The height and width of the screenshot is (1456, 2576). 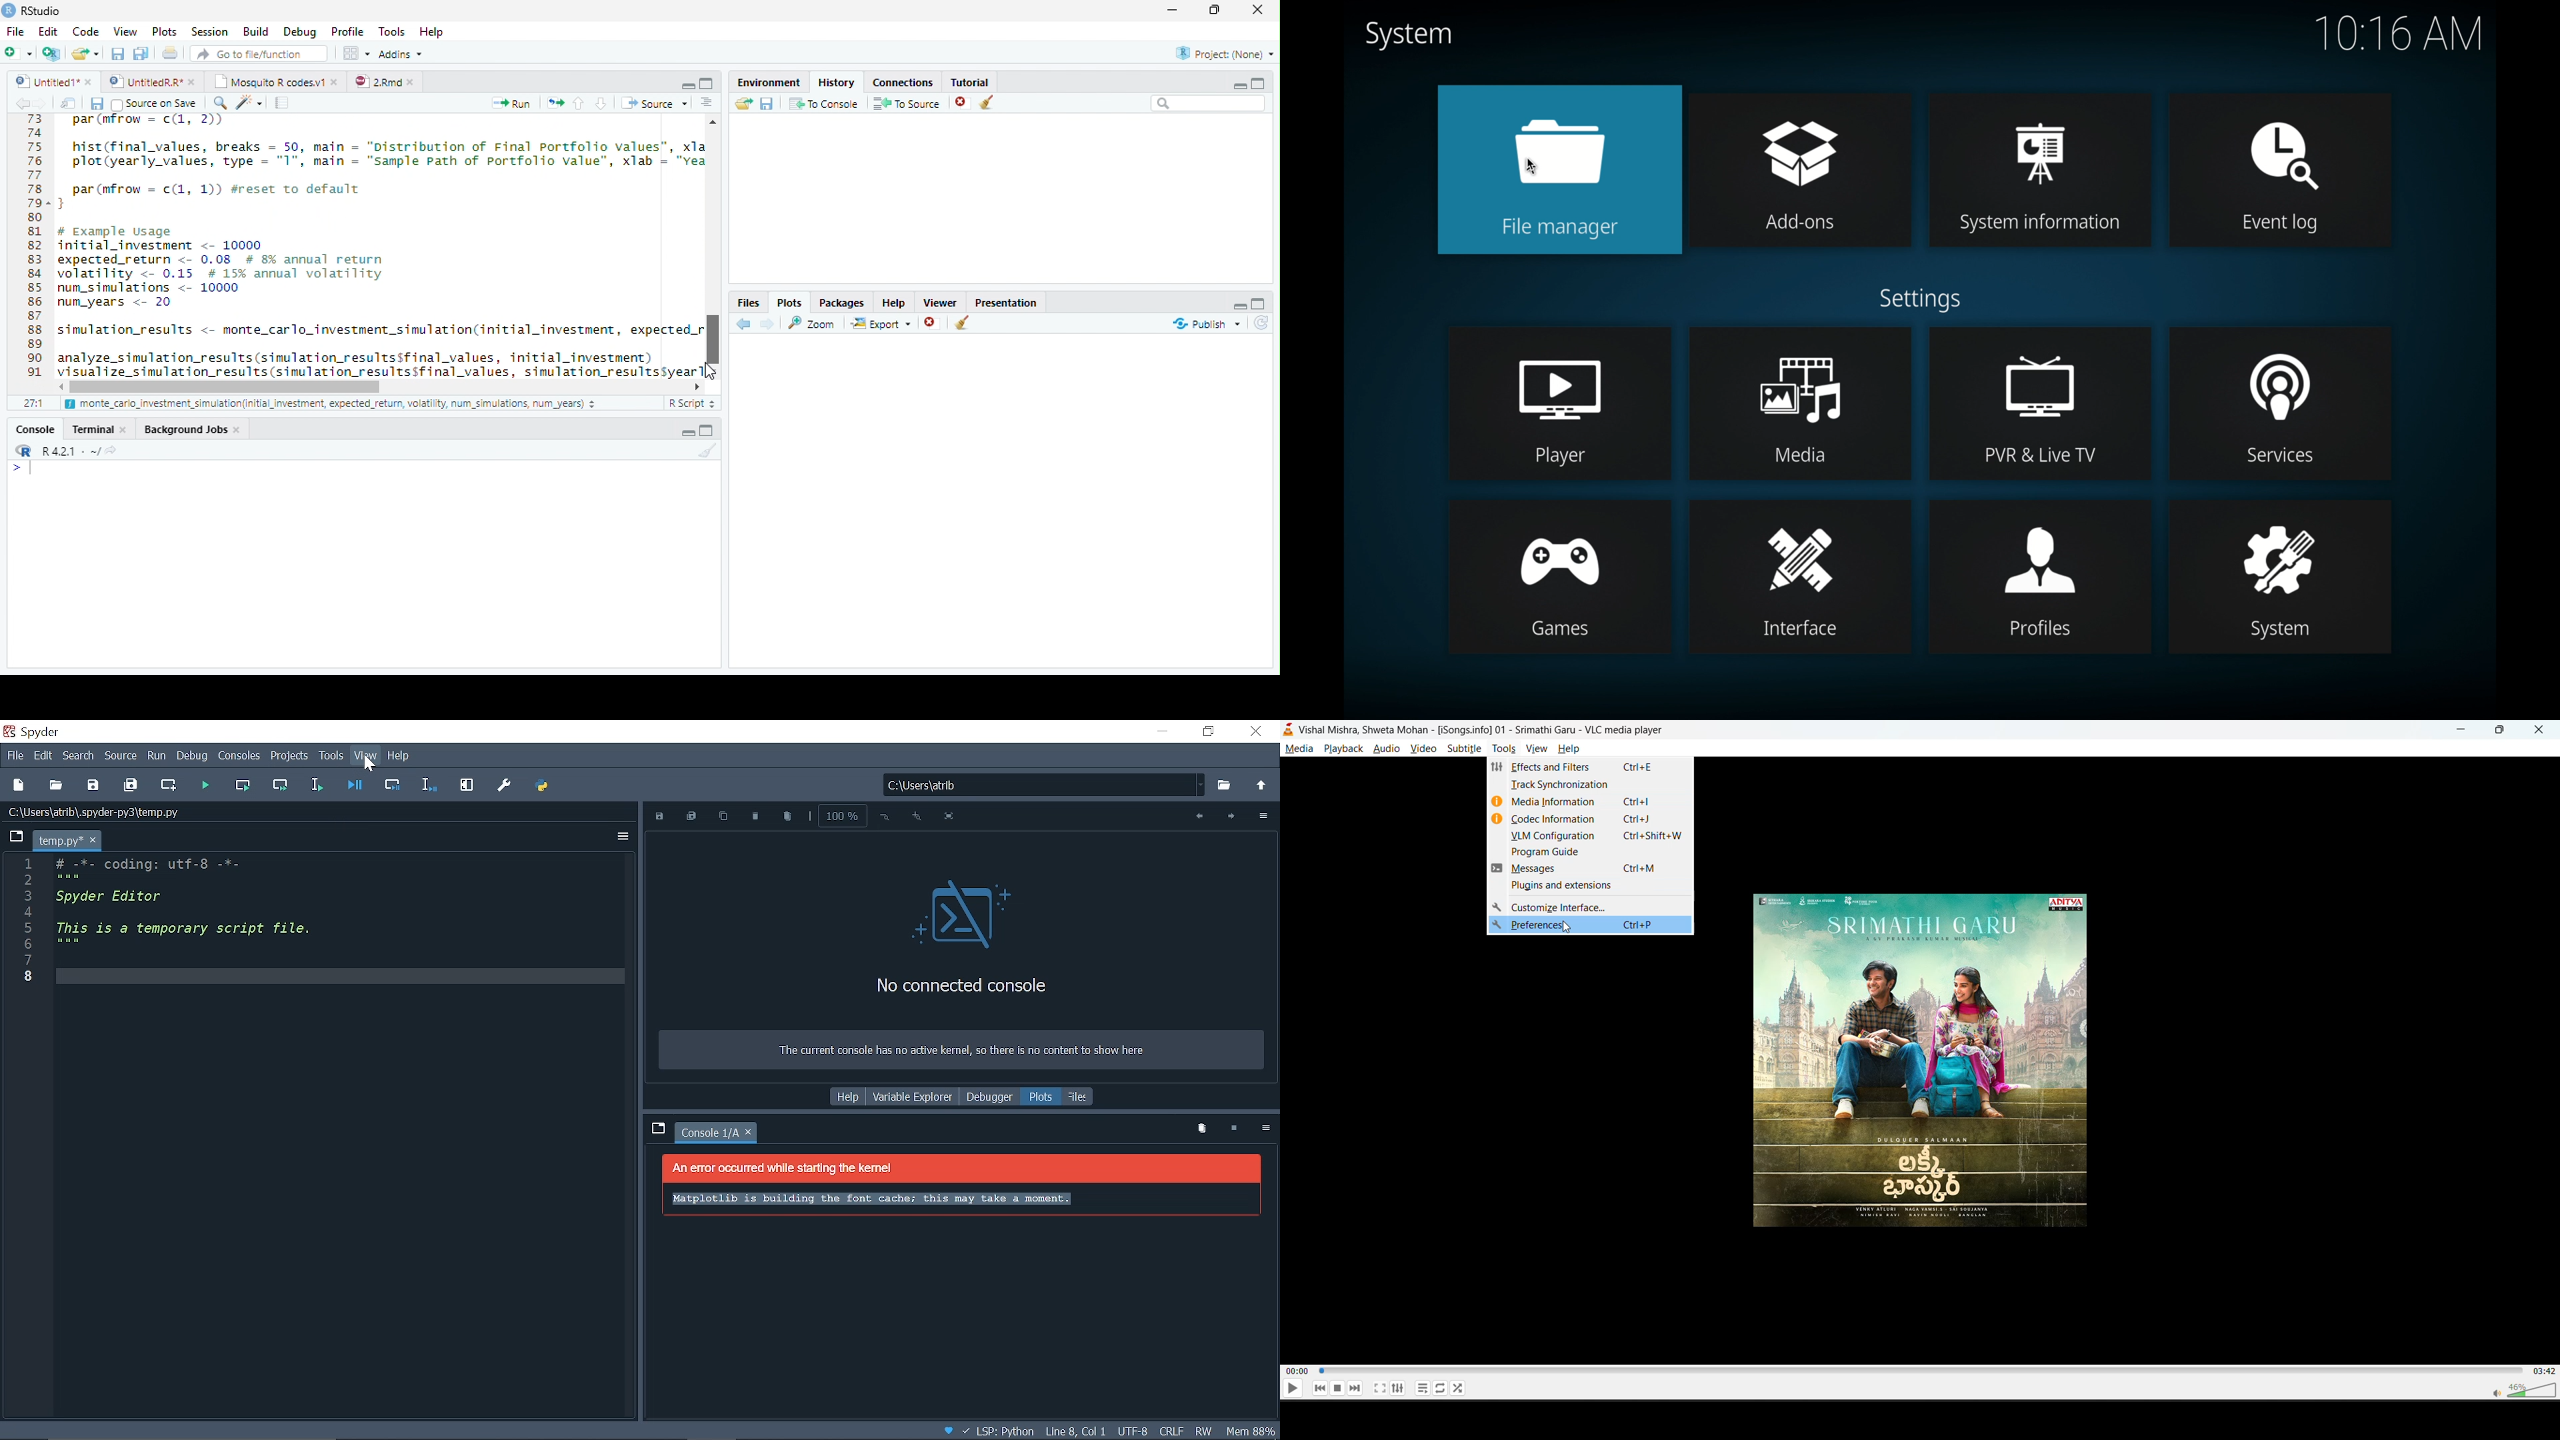 What do you see at coordinates (1589, 905) in the screenshot?
I see `customize interface` at bounding box center [1589, 905].